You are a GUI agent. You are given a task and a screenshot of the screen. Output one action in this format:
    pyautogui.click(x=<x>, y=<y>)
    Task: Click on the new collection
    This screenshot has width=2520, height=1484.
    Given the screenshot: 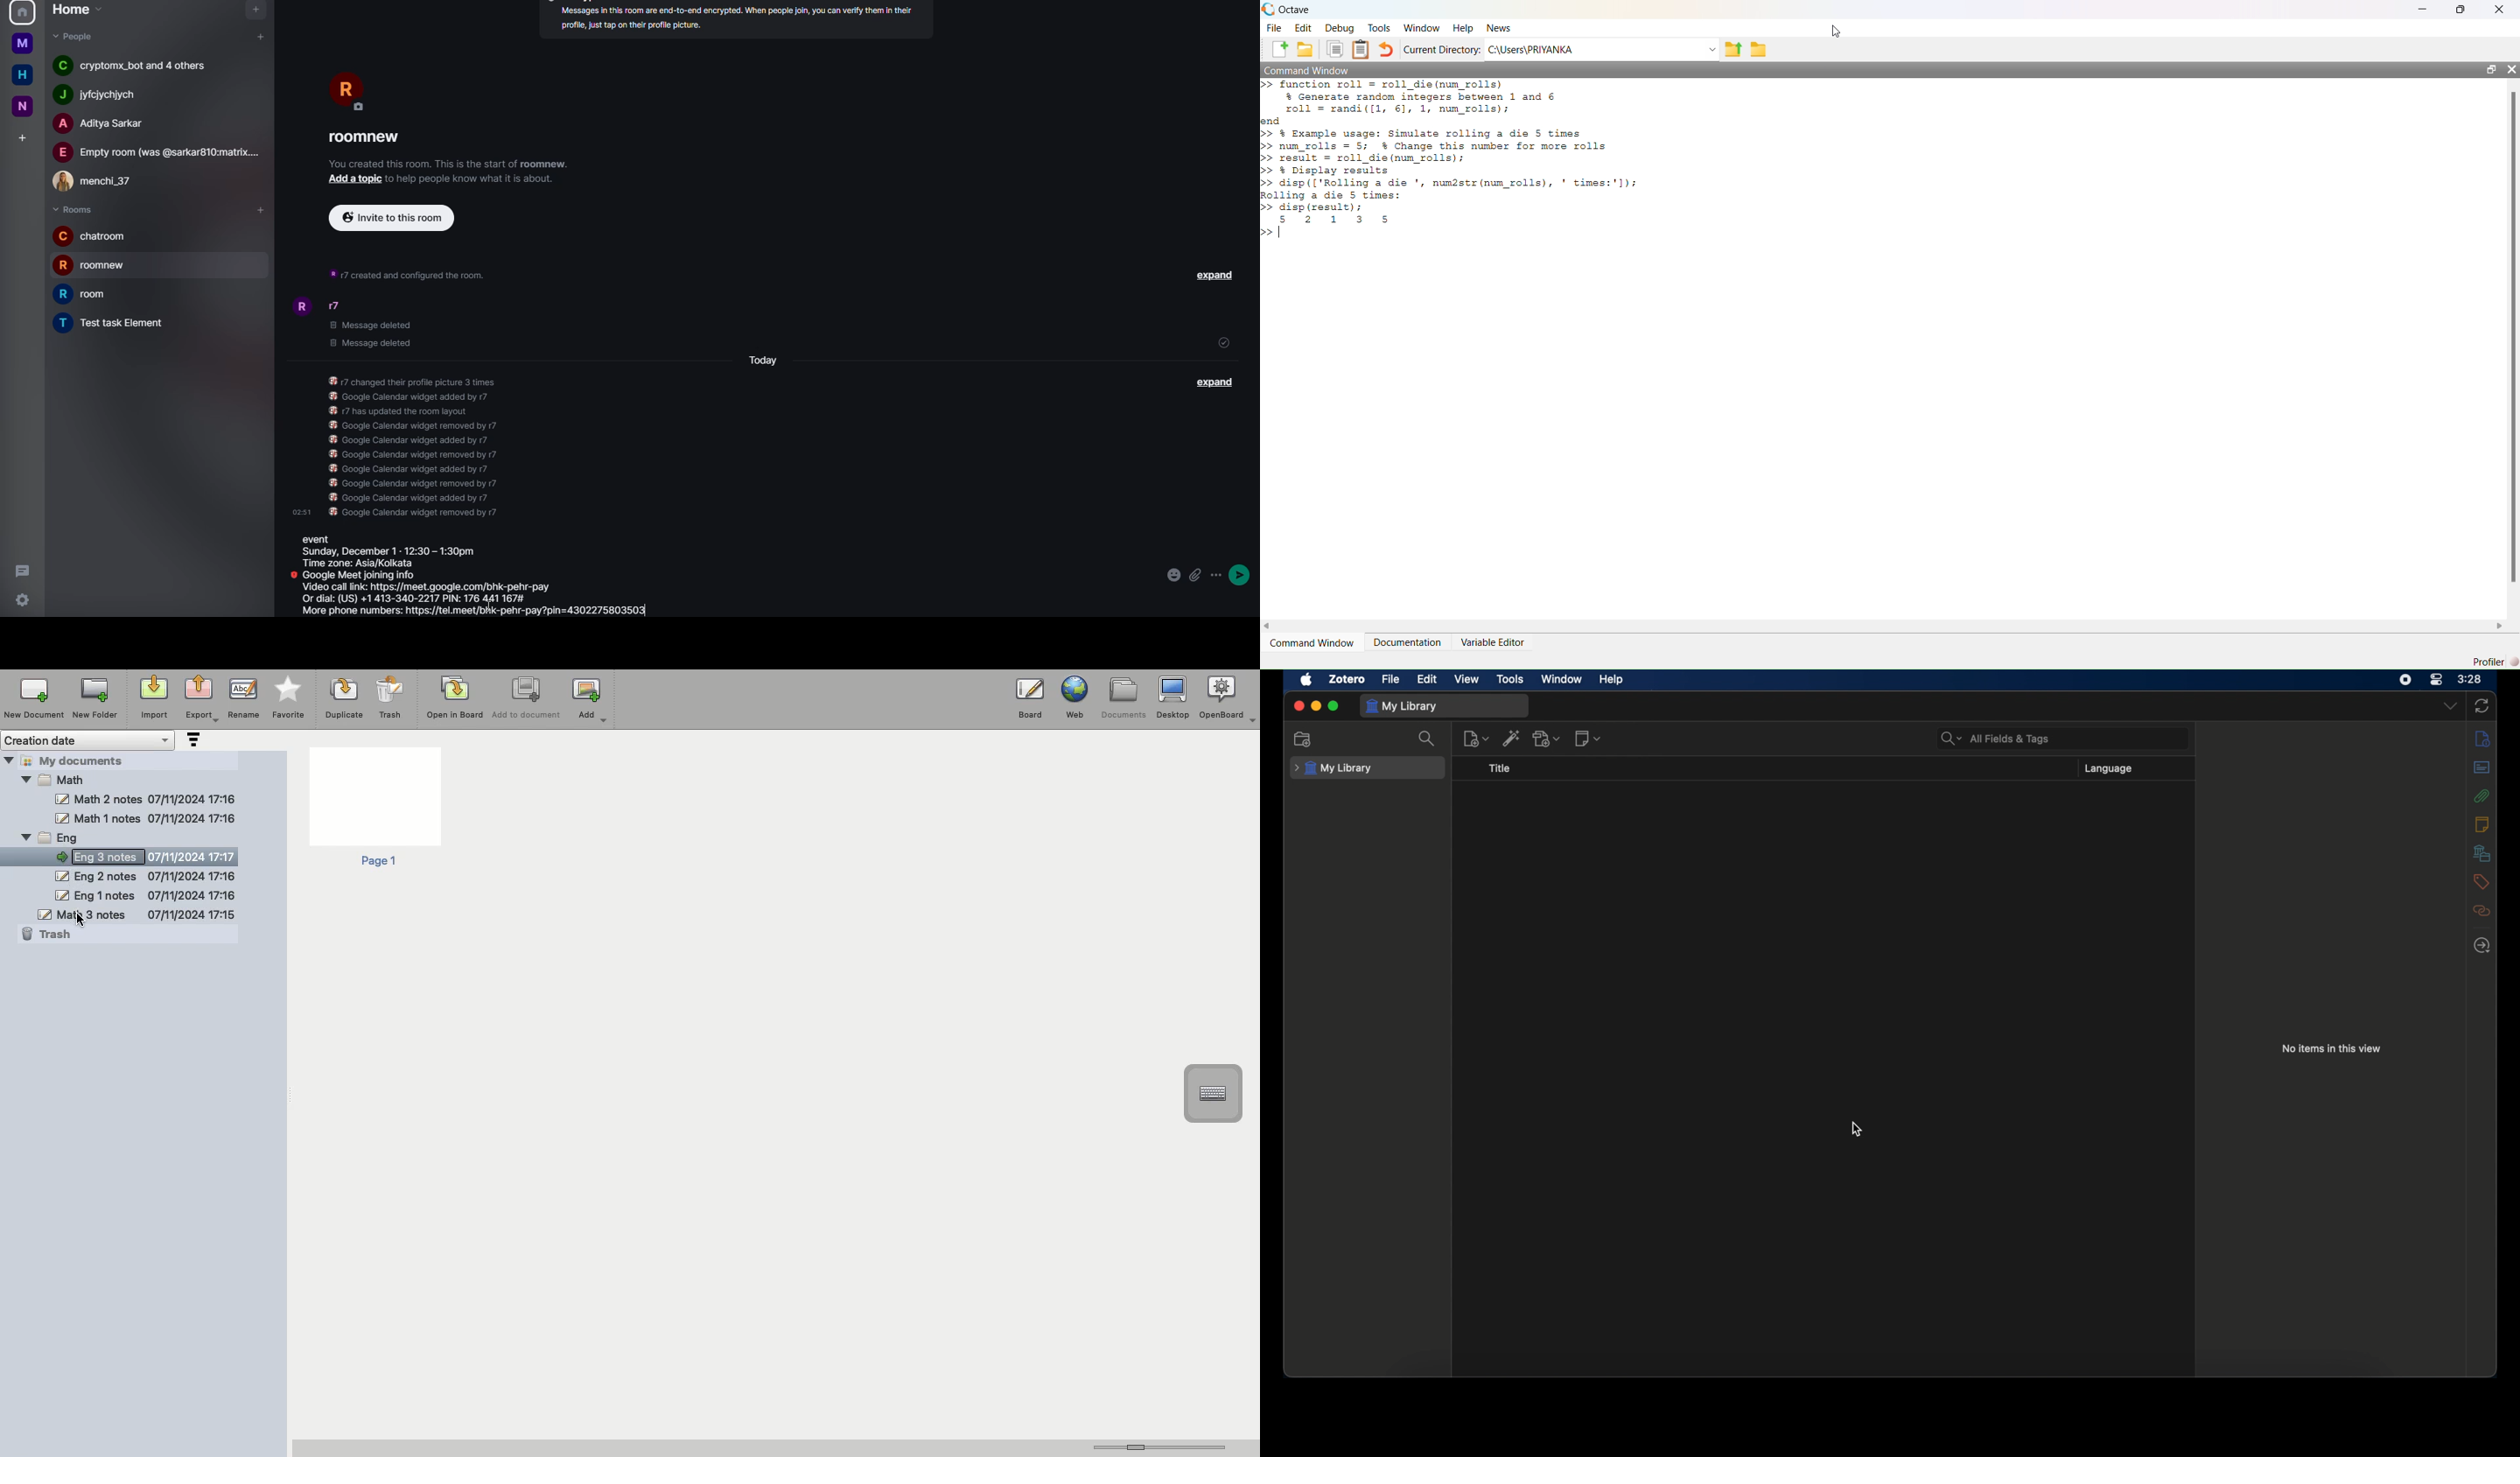 What is the action you would take?
    pyautogui.click(x=1304, y=740)
    